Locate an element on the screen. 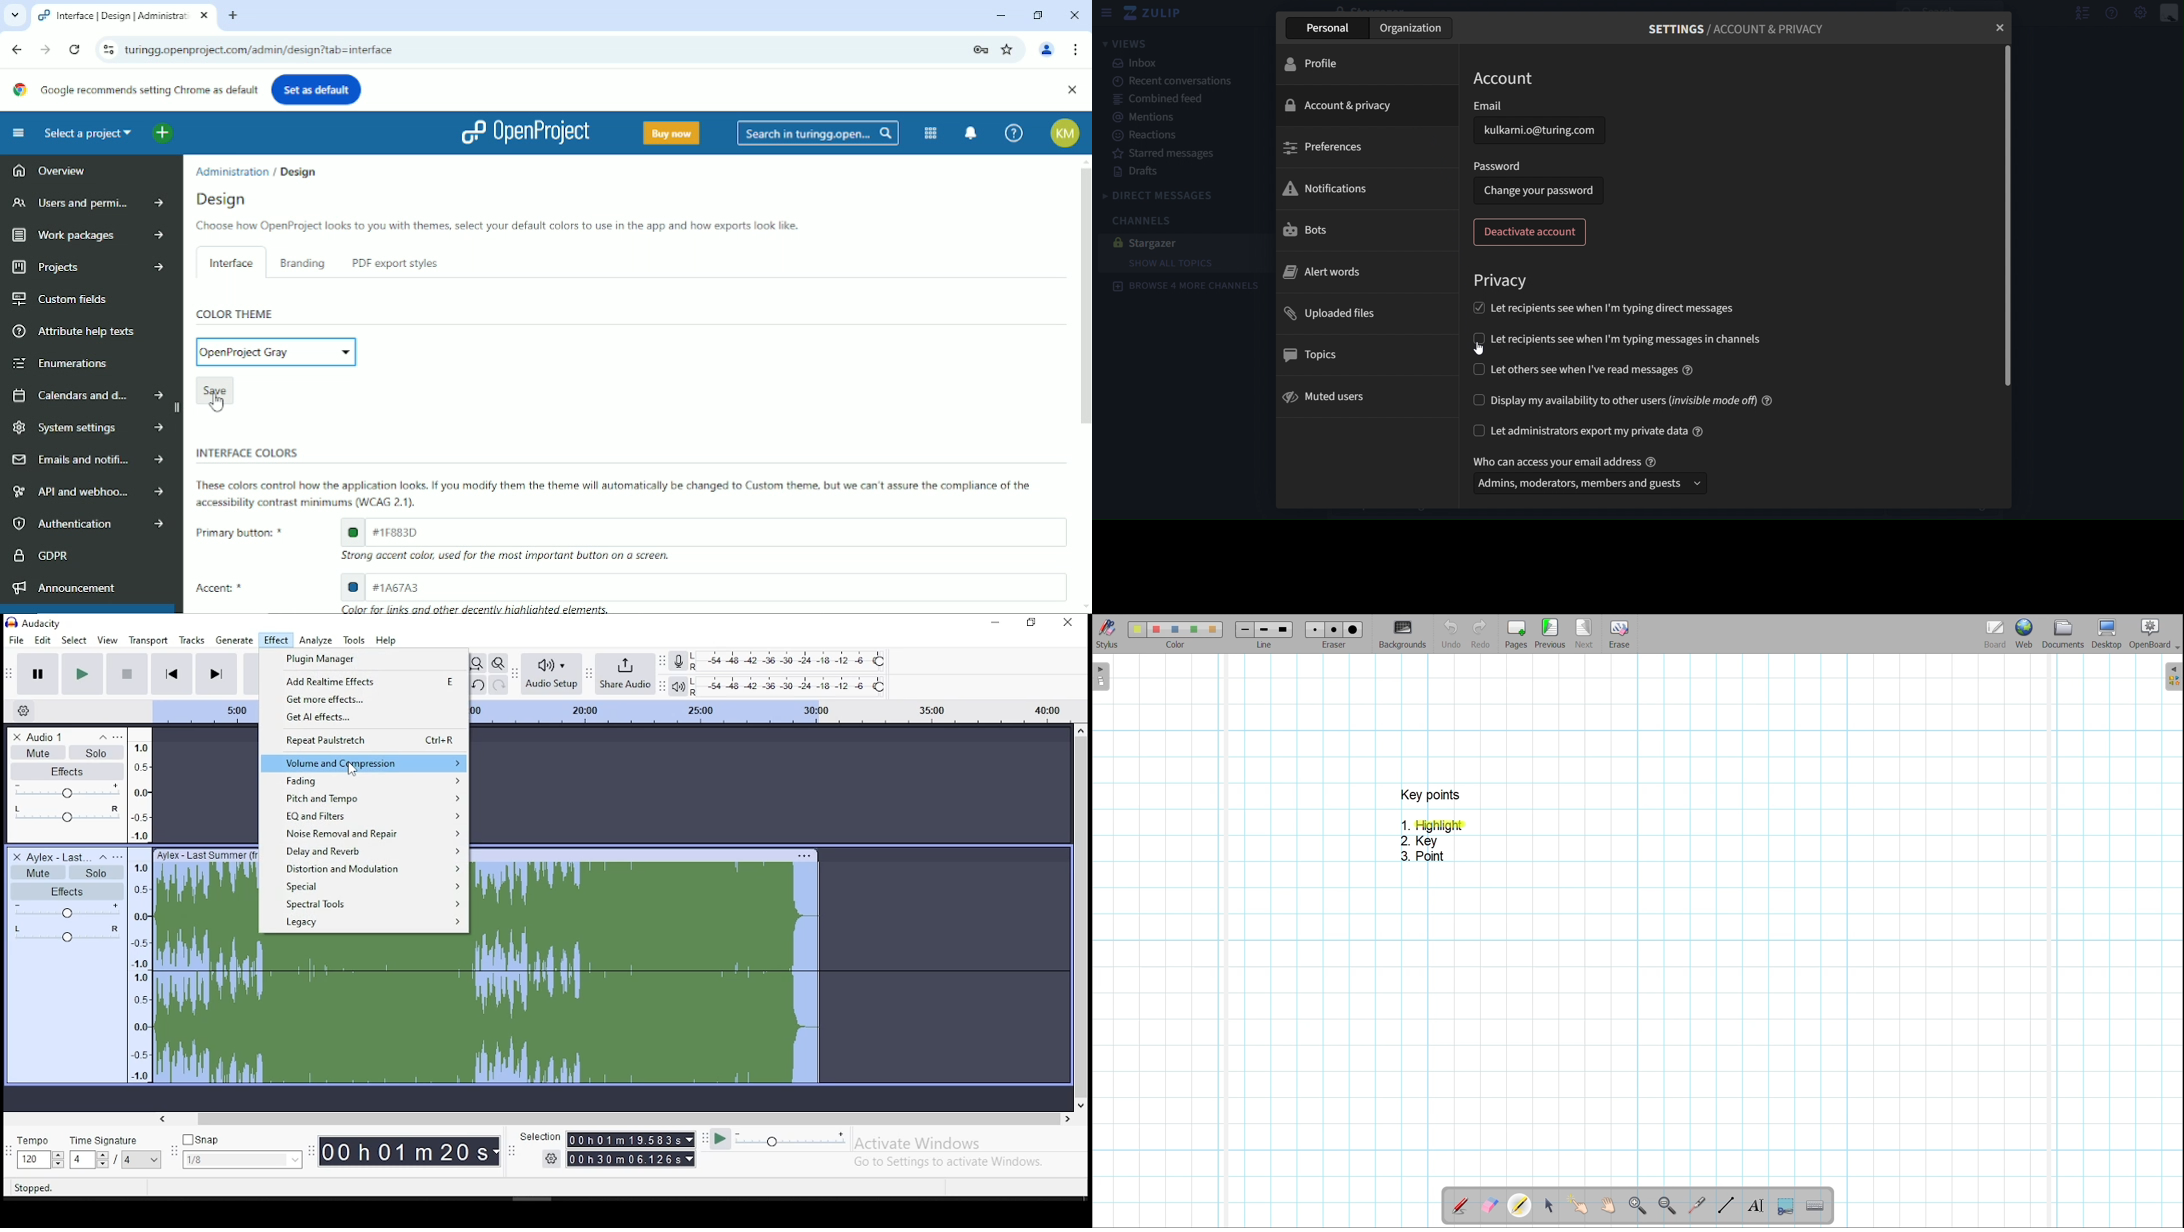 The width and height of the screenshot is (2184, 1232). collapse is located at coordinates (101, 857).